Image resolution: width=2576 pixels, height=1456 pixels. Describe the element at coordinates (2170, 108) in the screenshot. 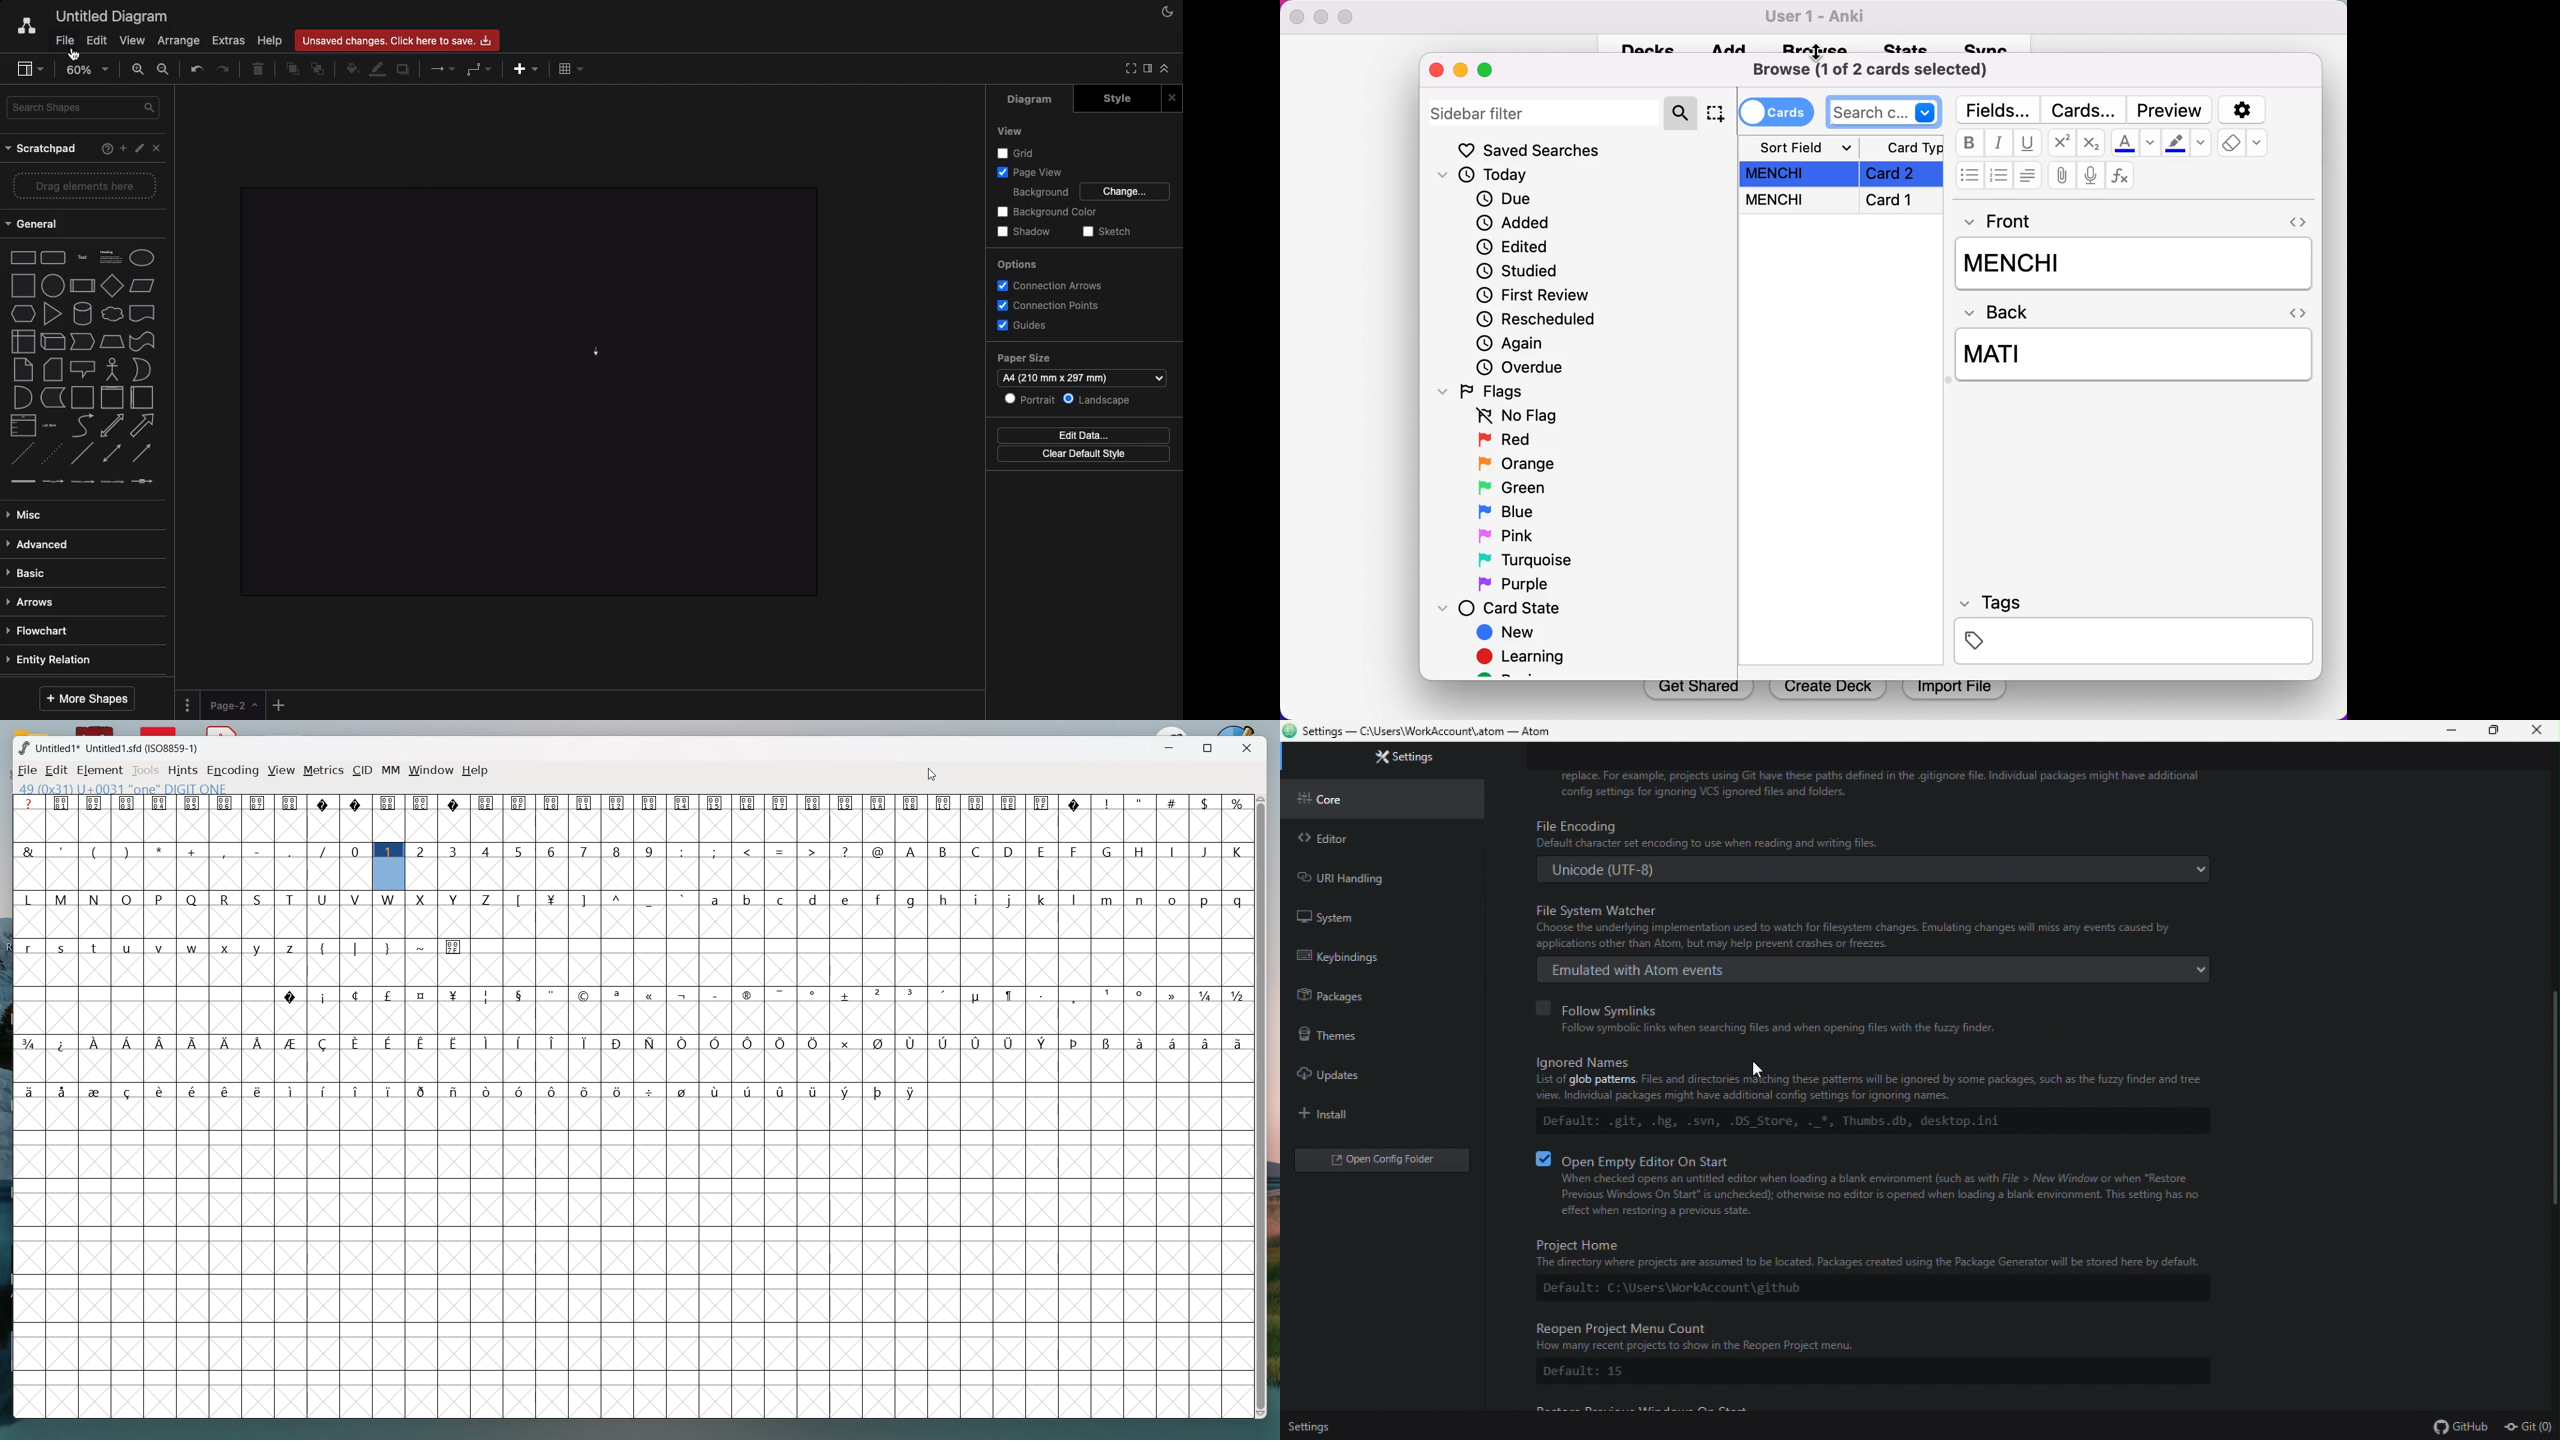

I see `preview` at that location.